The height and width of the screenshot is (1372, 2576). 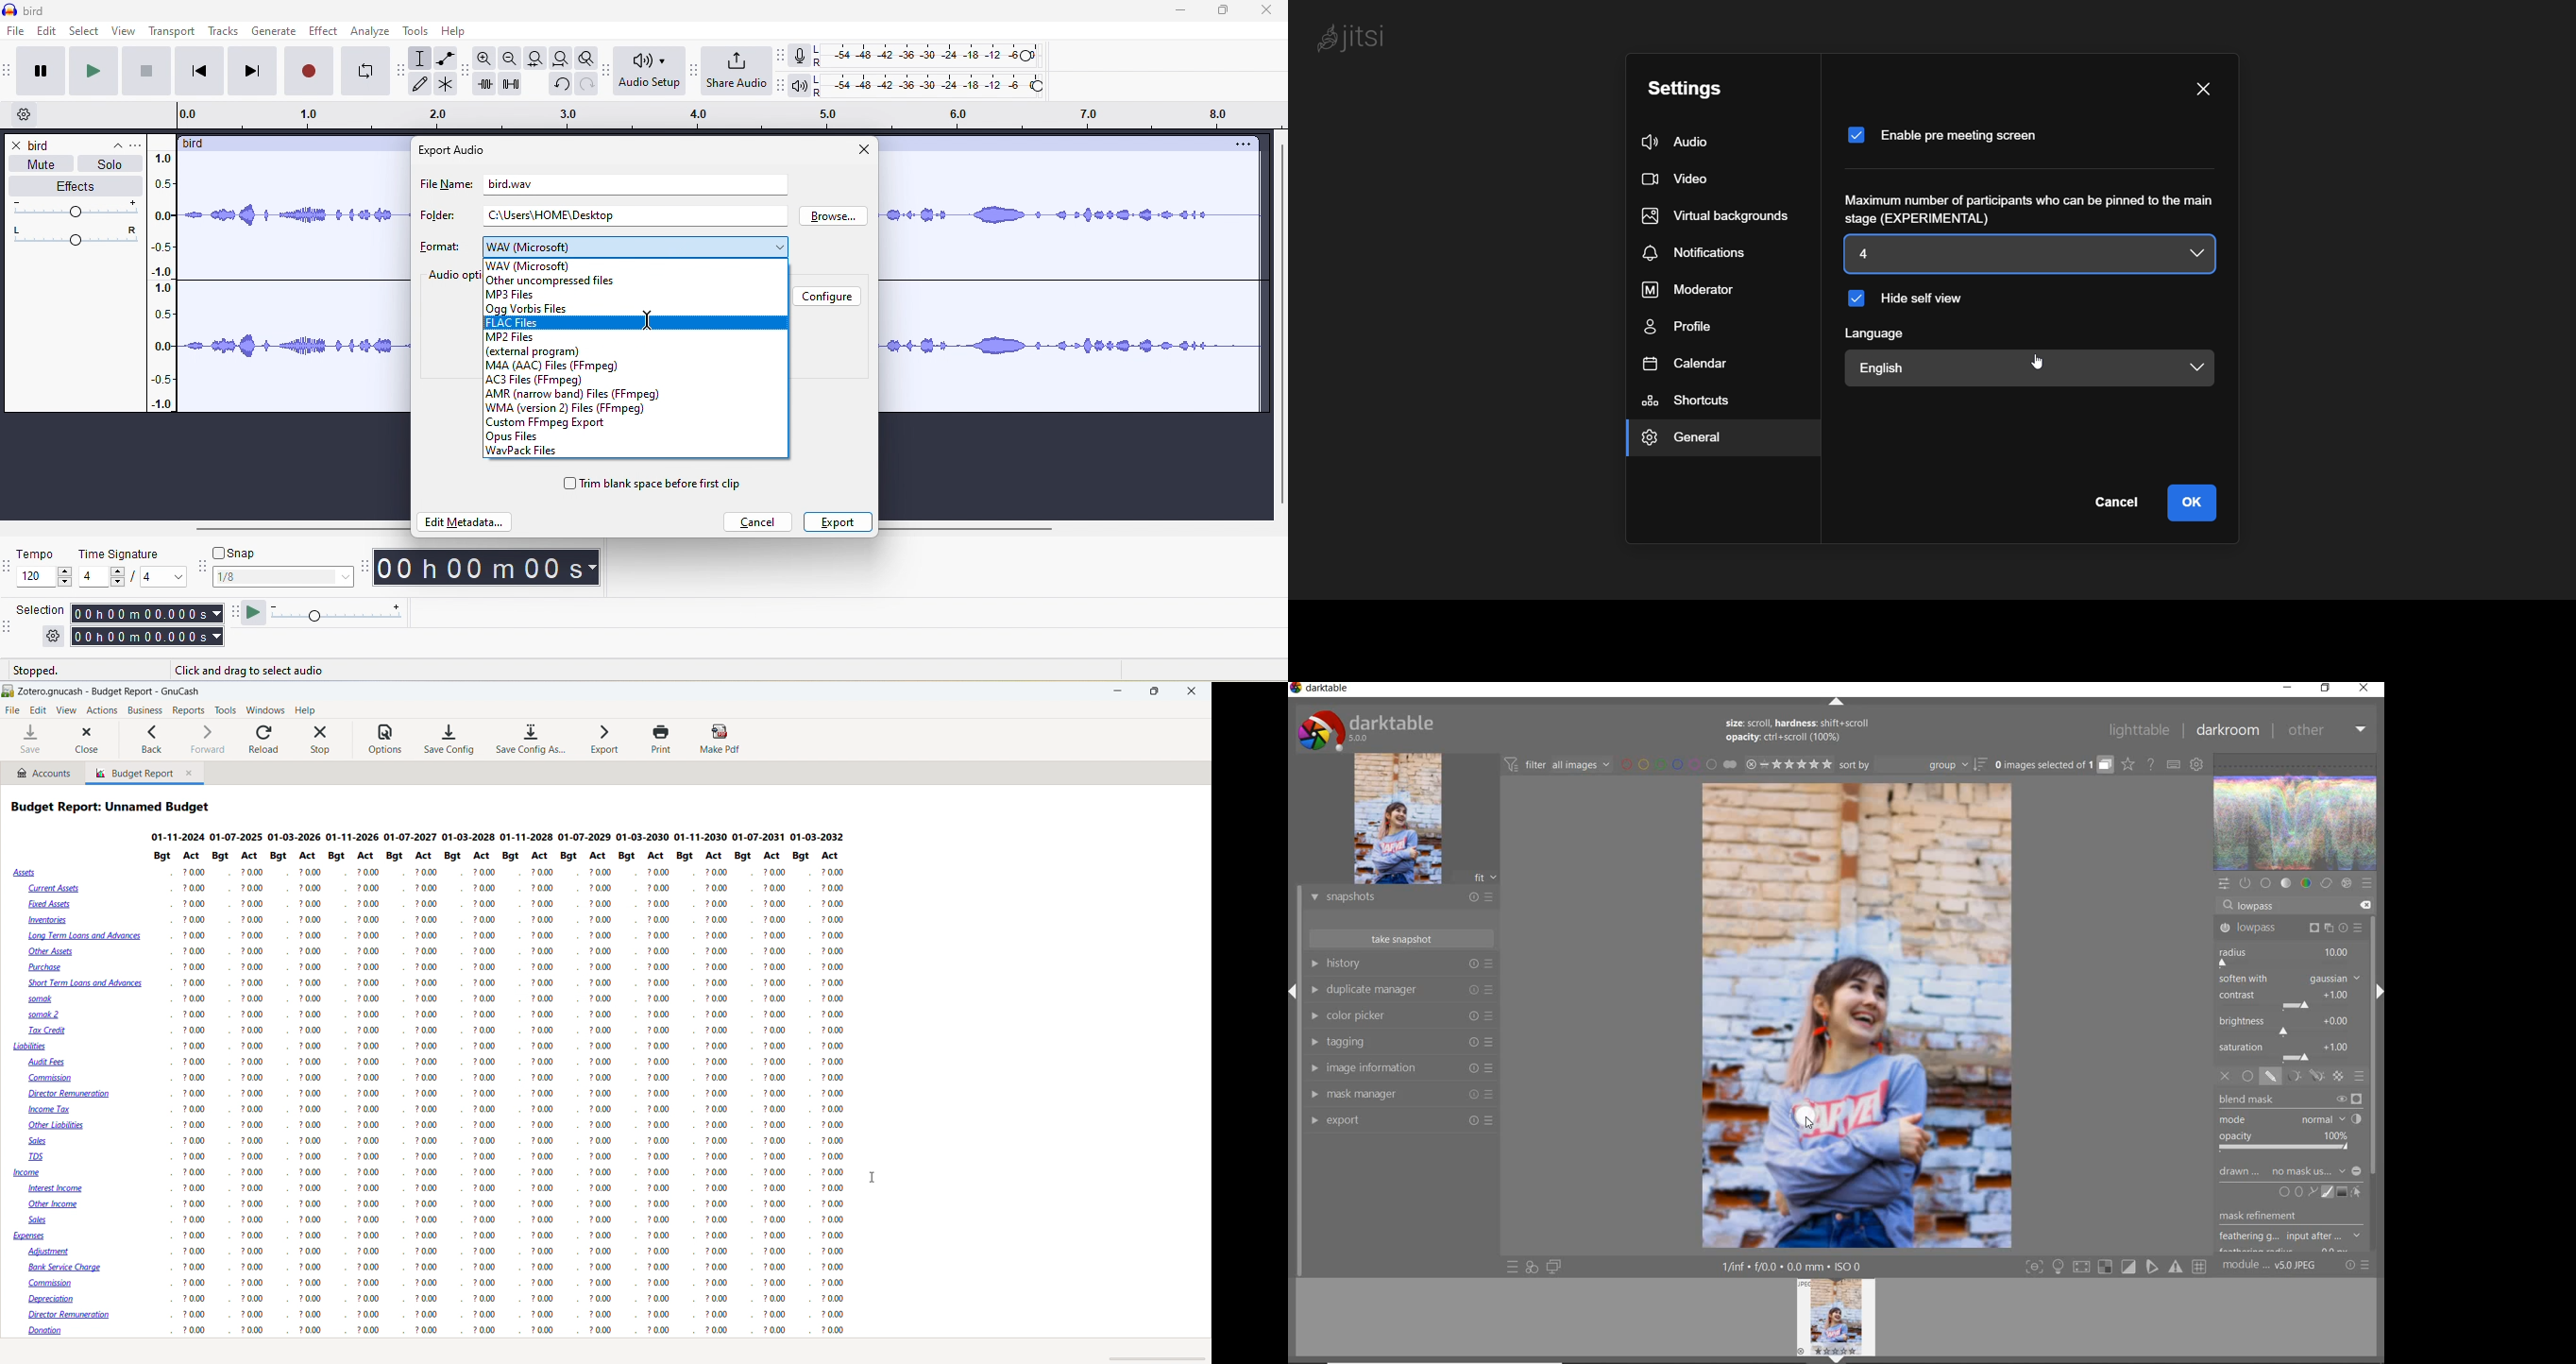 I want to click on correct, so click(x=2326, y=884).